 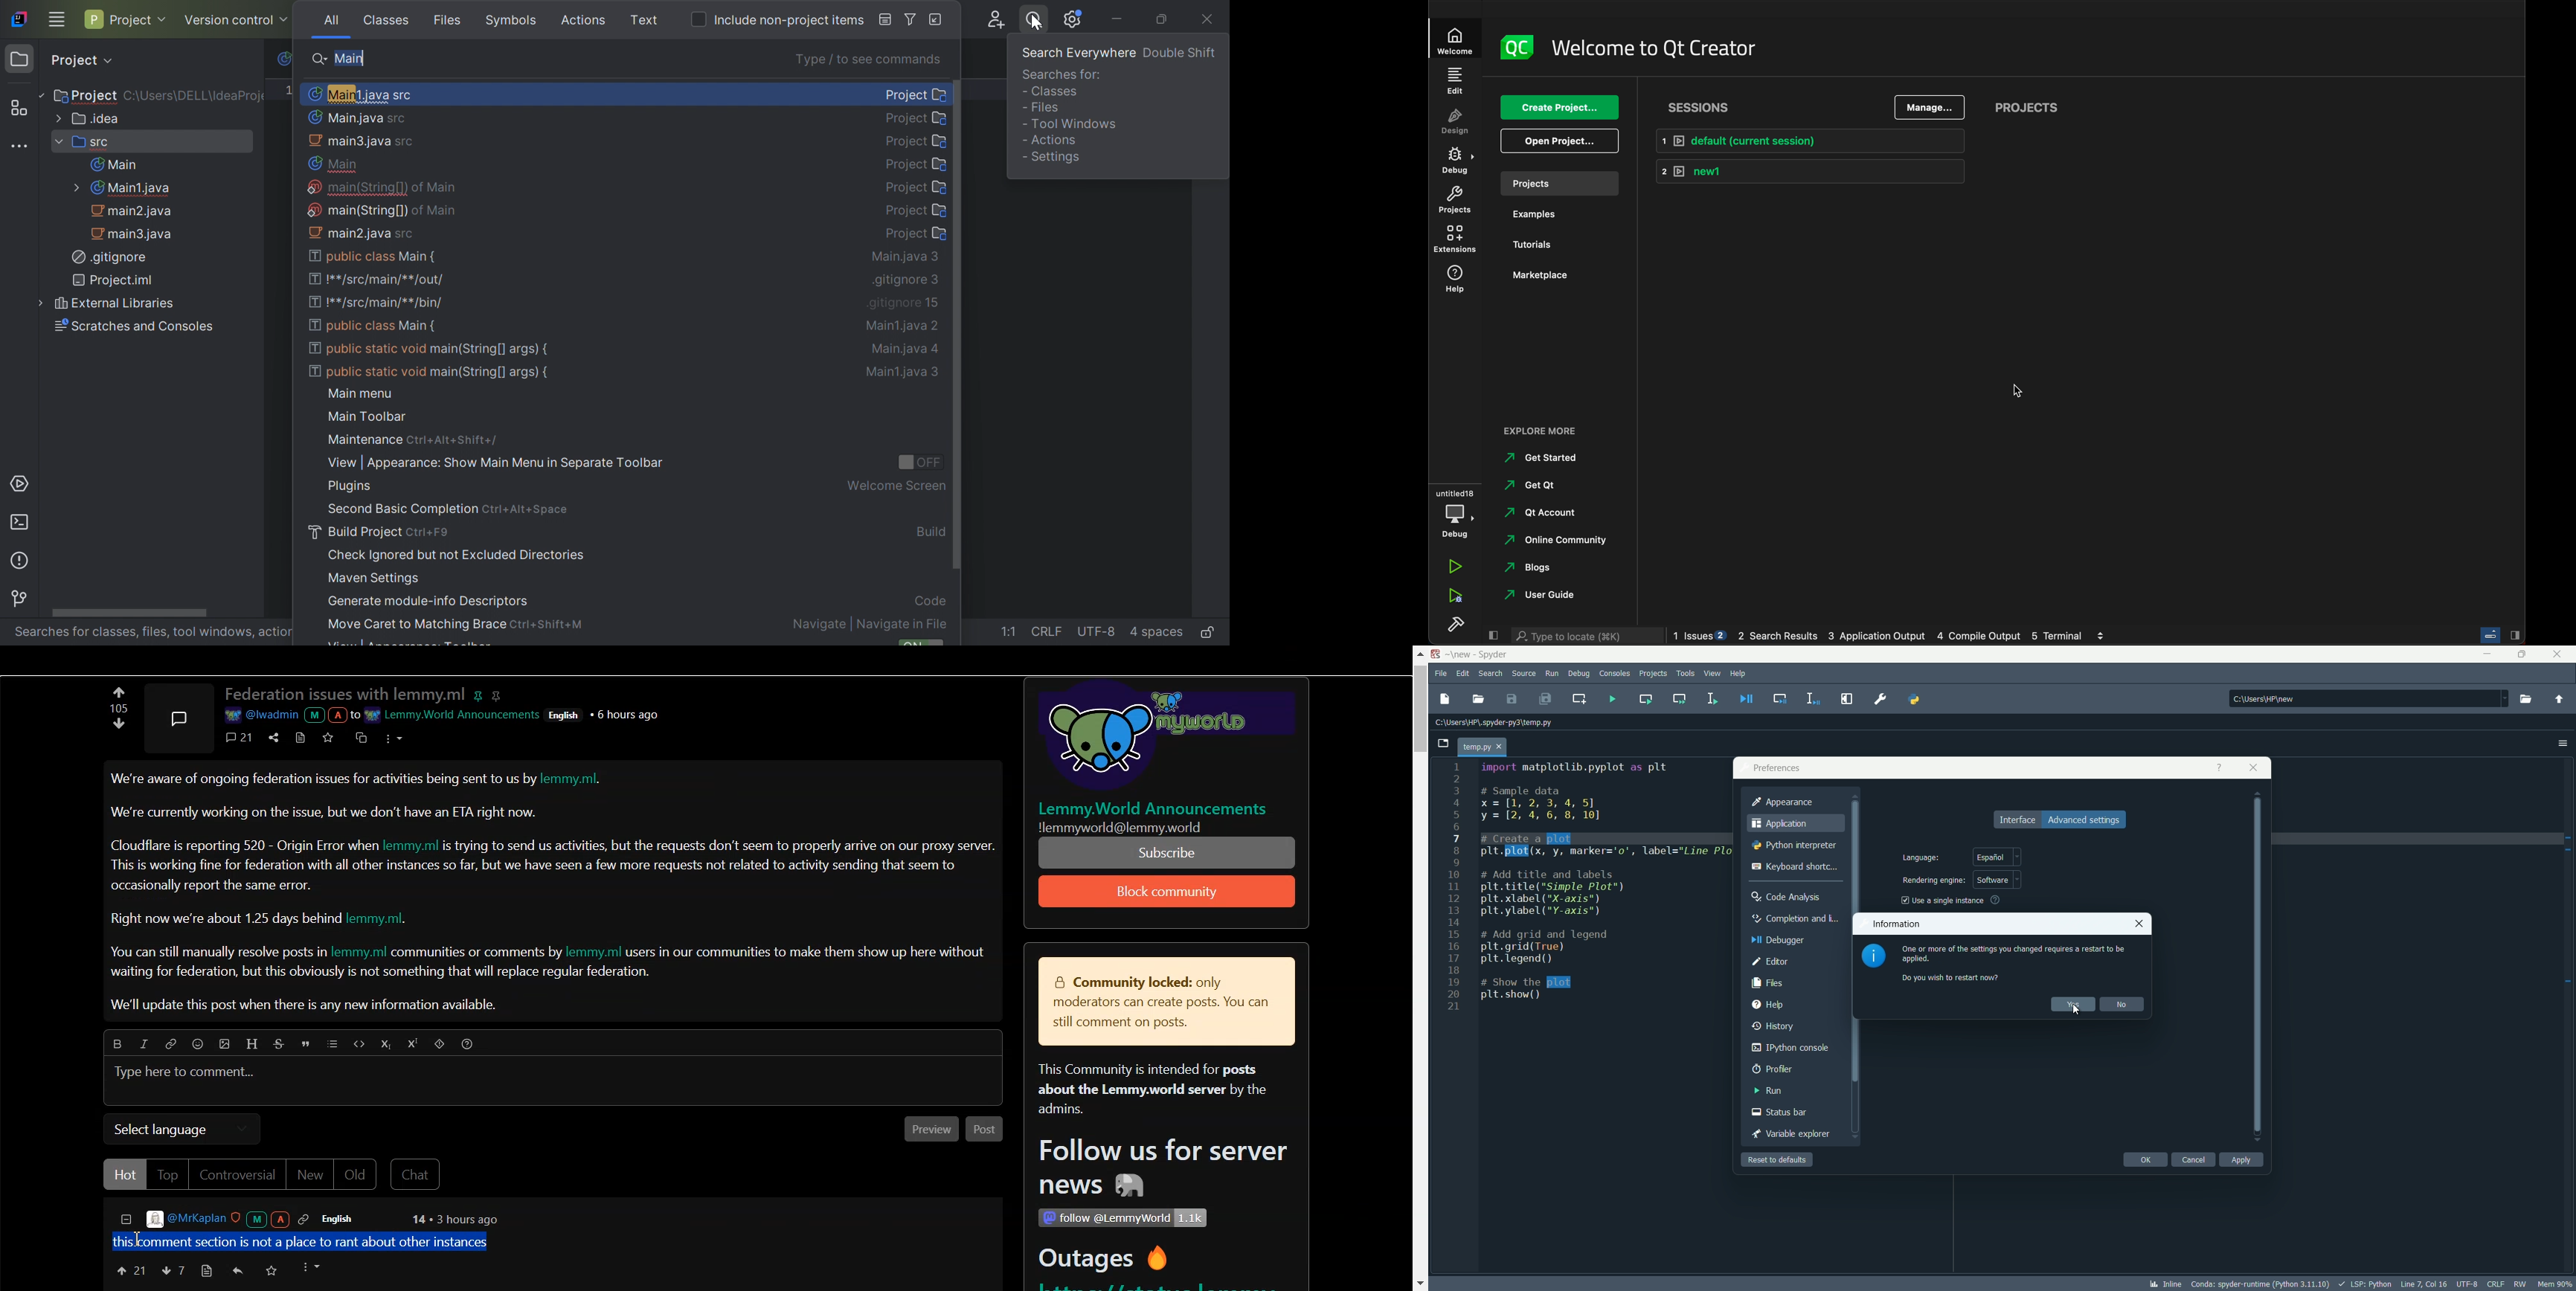 I want to click on files, so click(x=1767, y=983).